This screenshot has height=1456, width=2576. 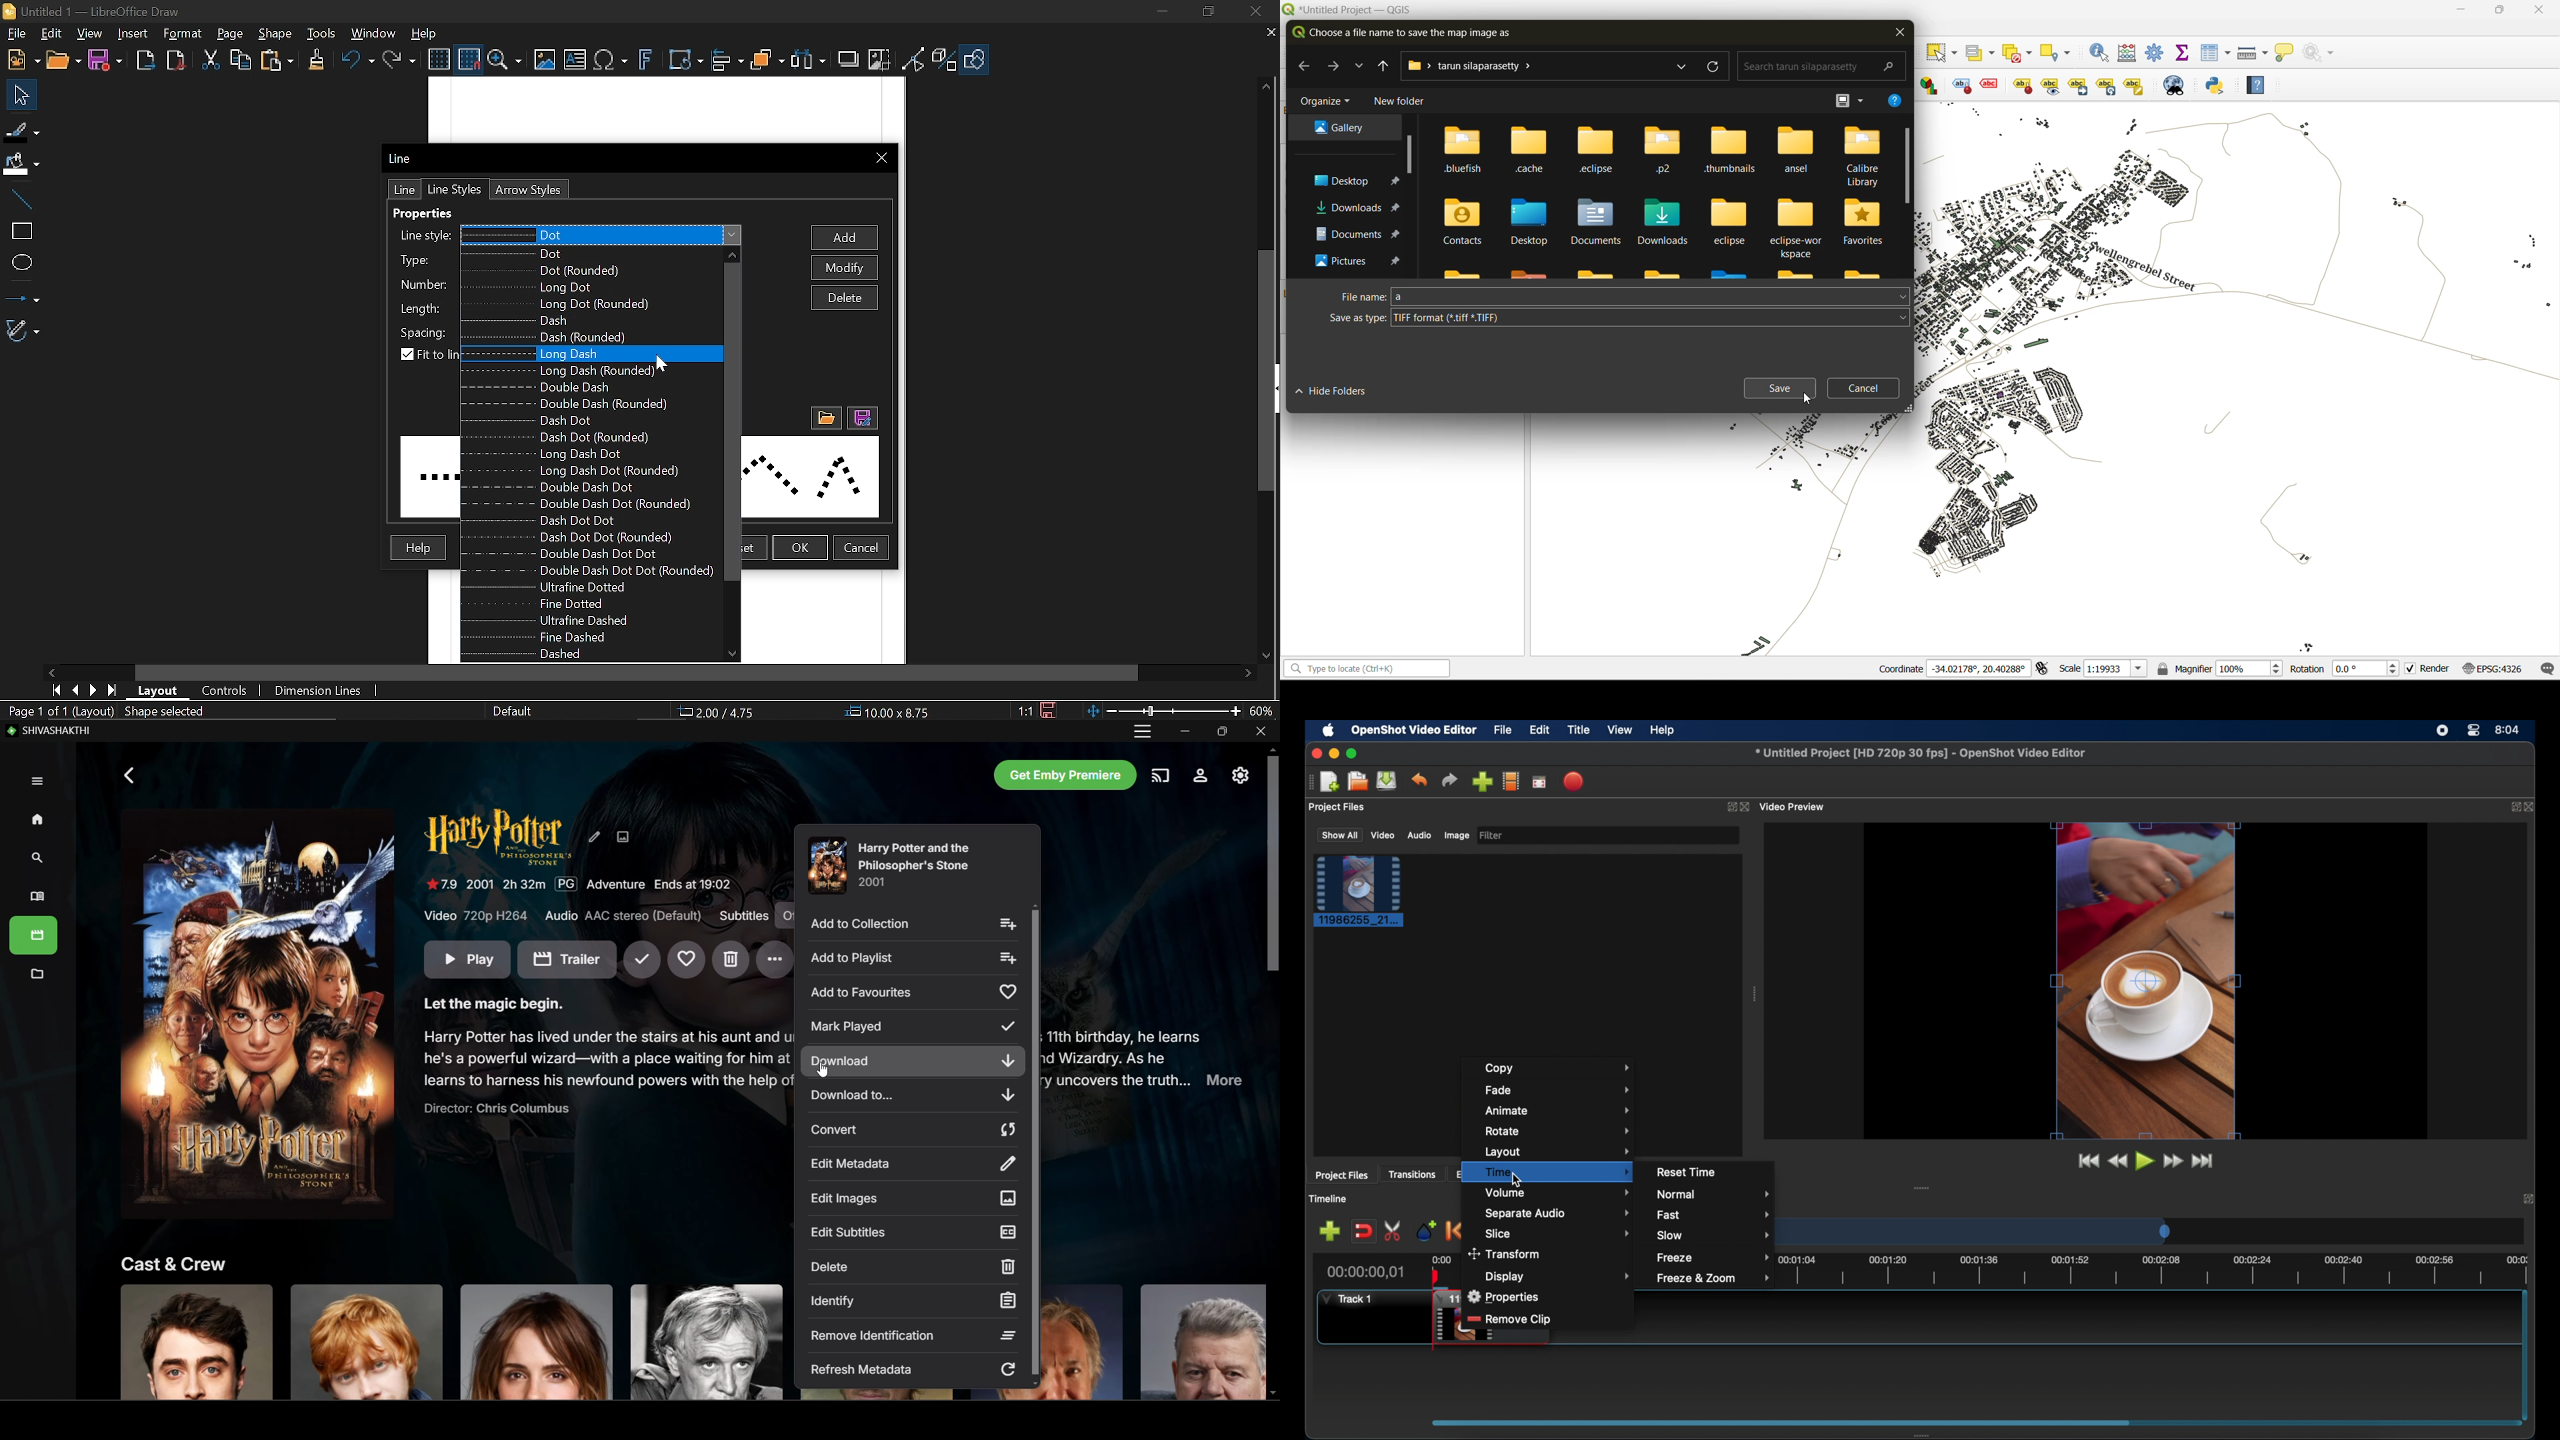 What do you see at coordinates (844, 297) in the screenshot?
I see `Delete` at bounding box center [844, 297].